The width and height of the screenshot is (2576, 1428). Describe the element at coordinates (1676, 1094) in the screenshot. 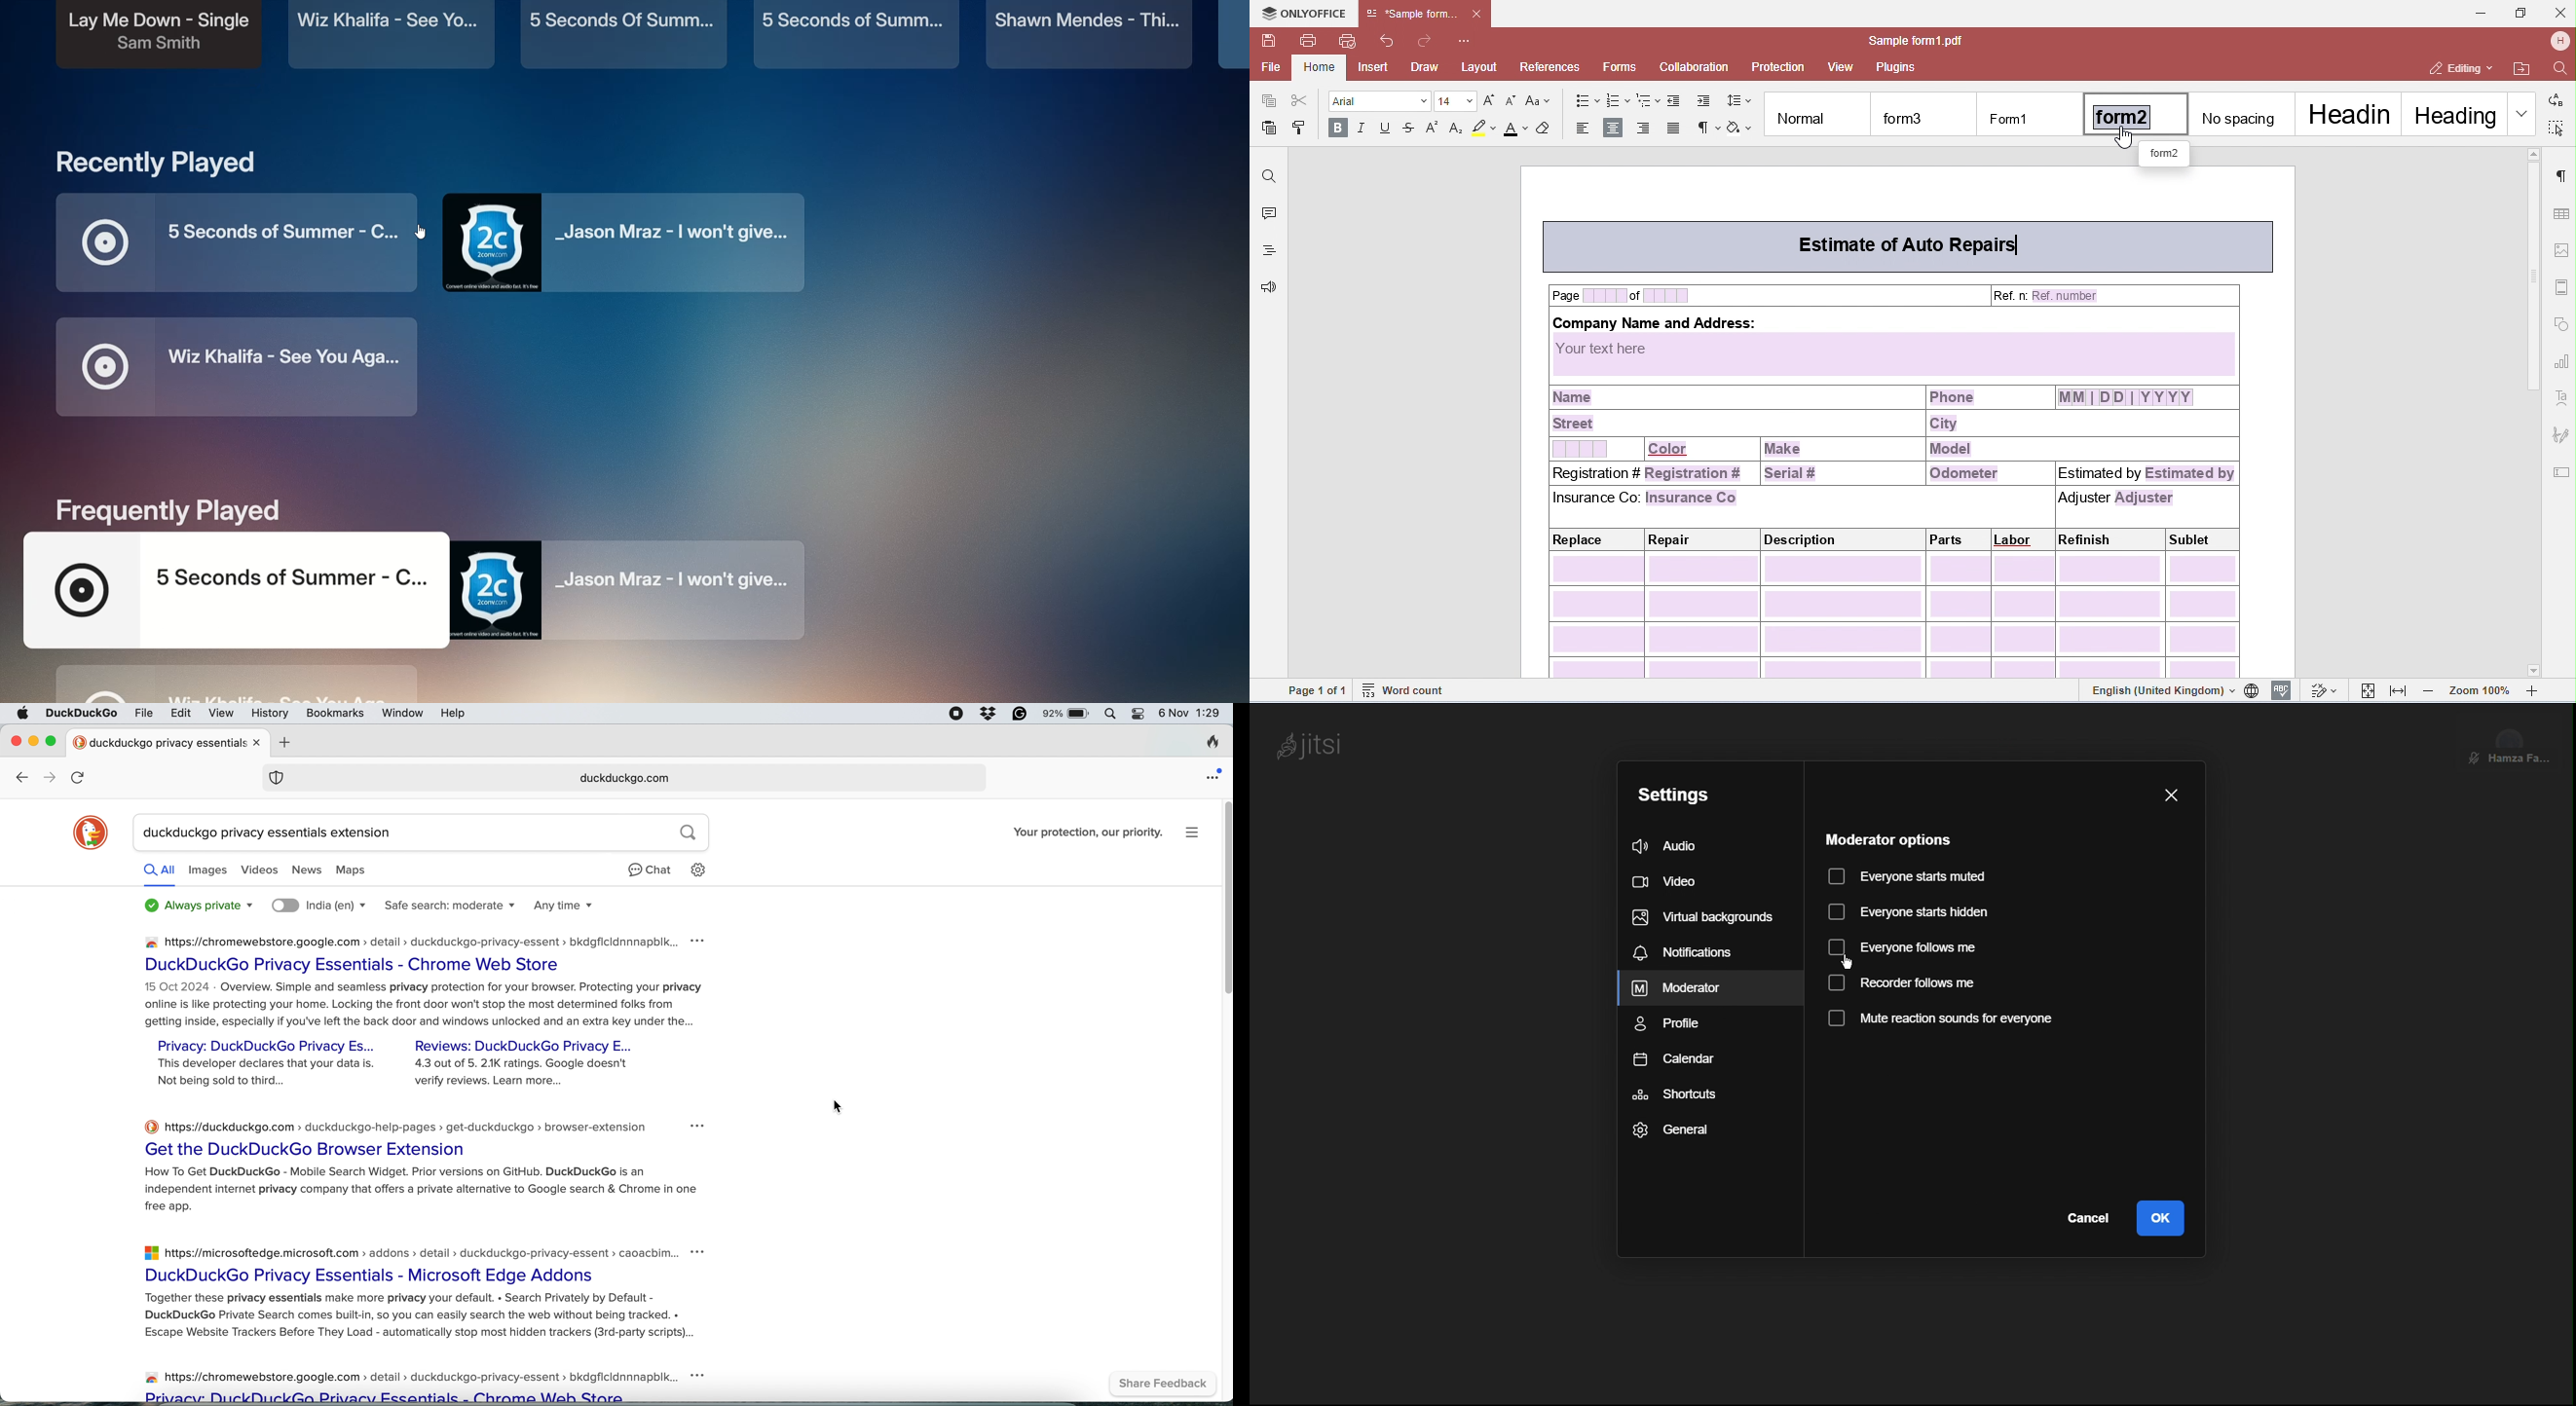

I see `Shortcuts` at that location.